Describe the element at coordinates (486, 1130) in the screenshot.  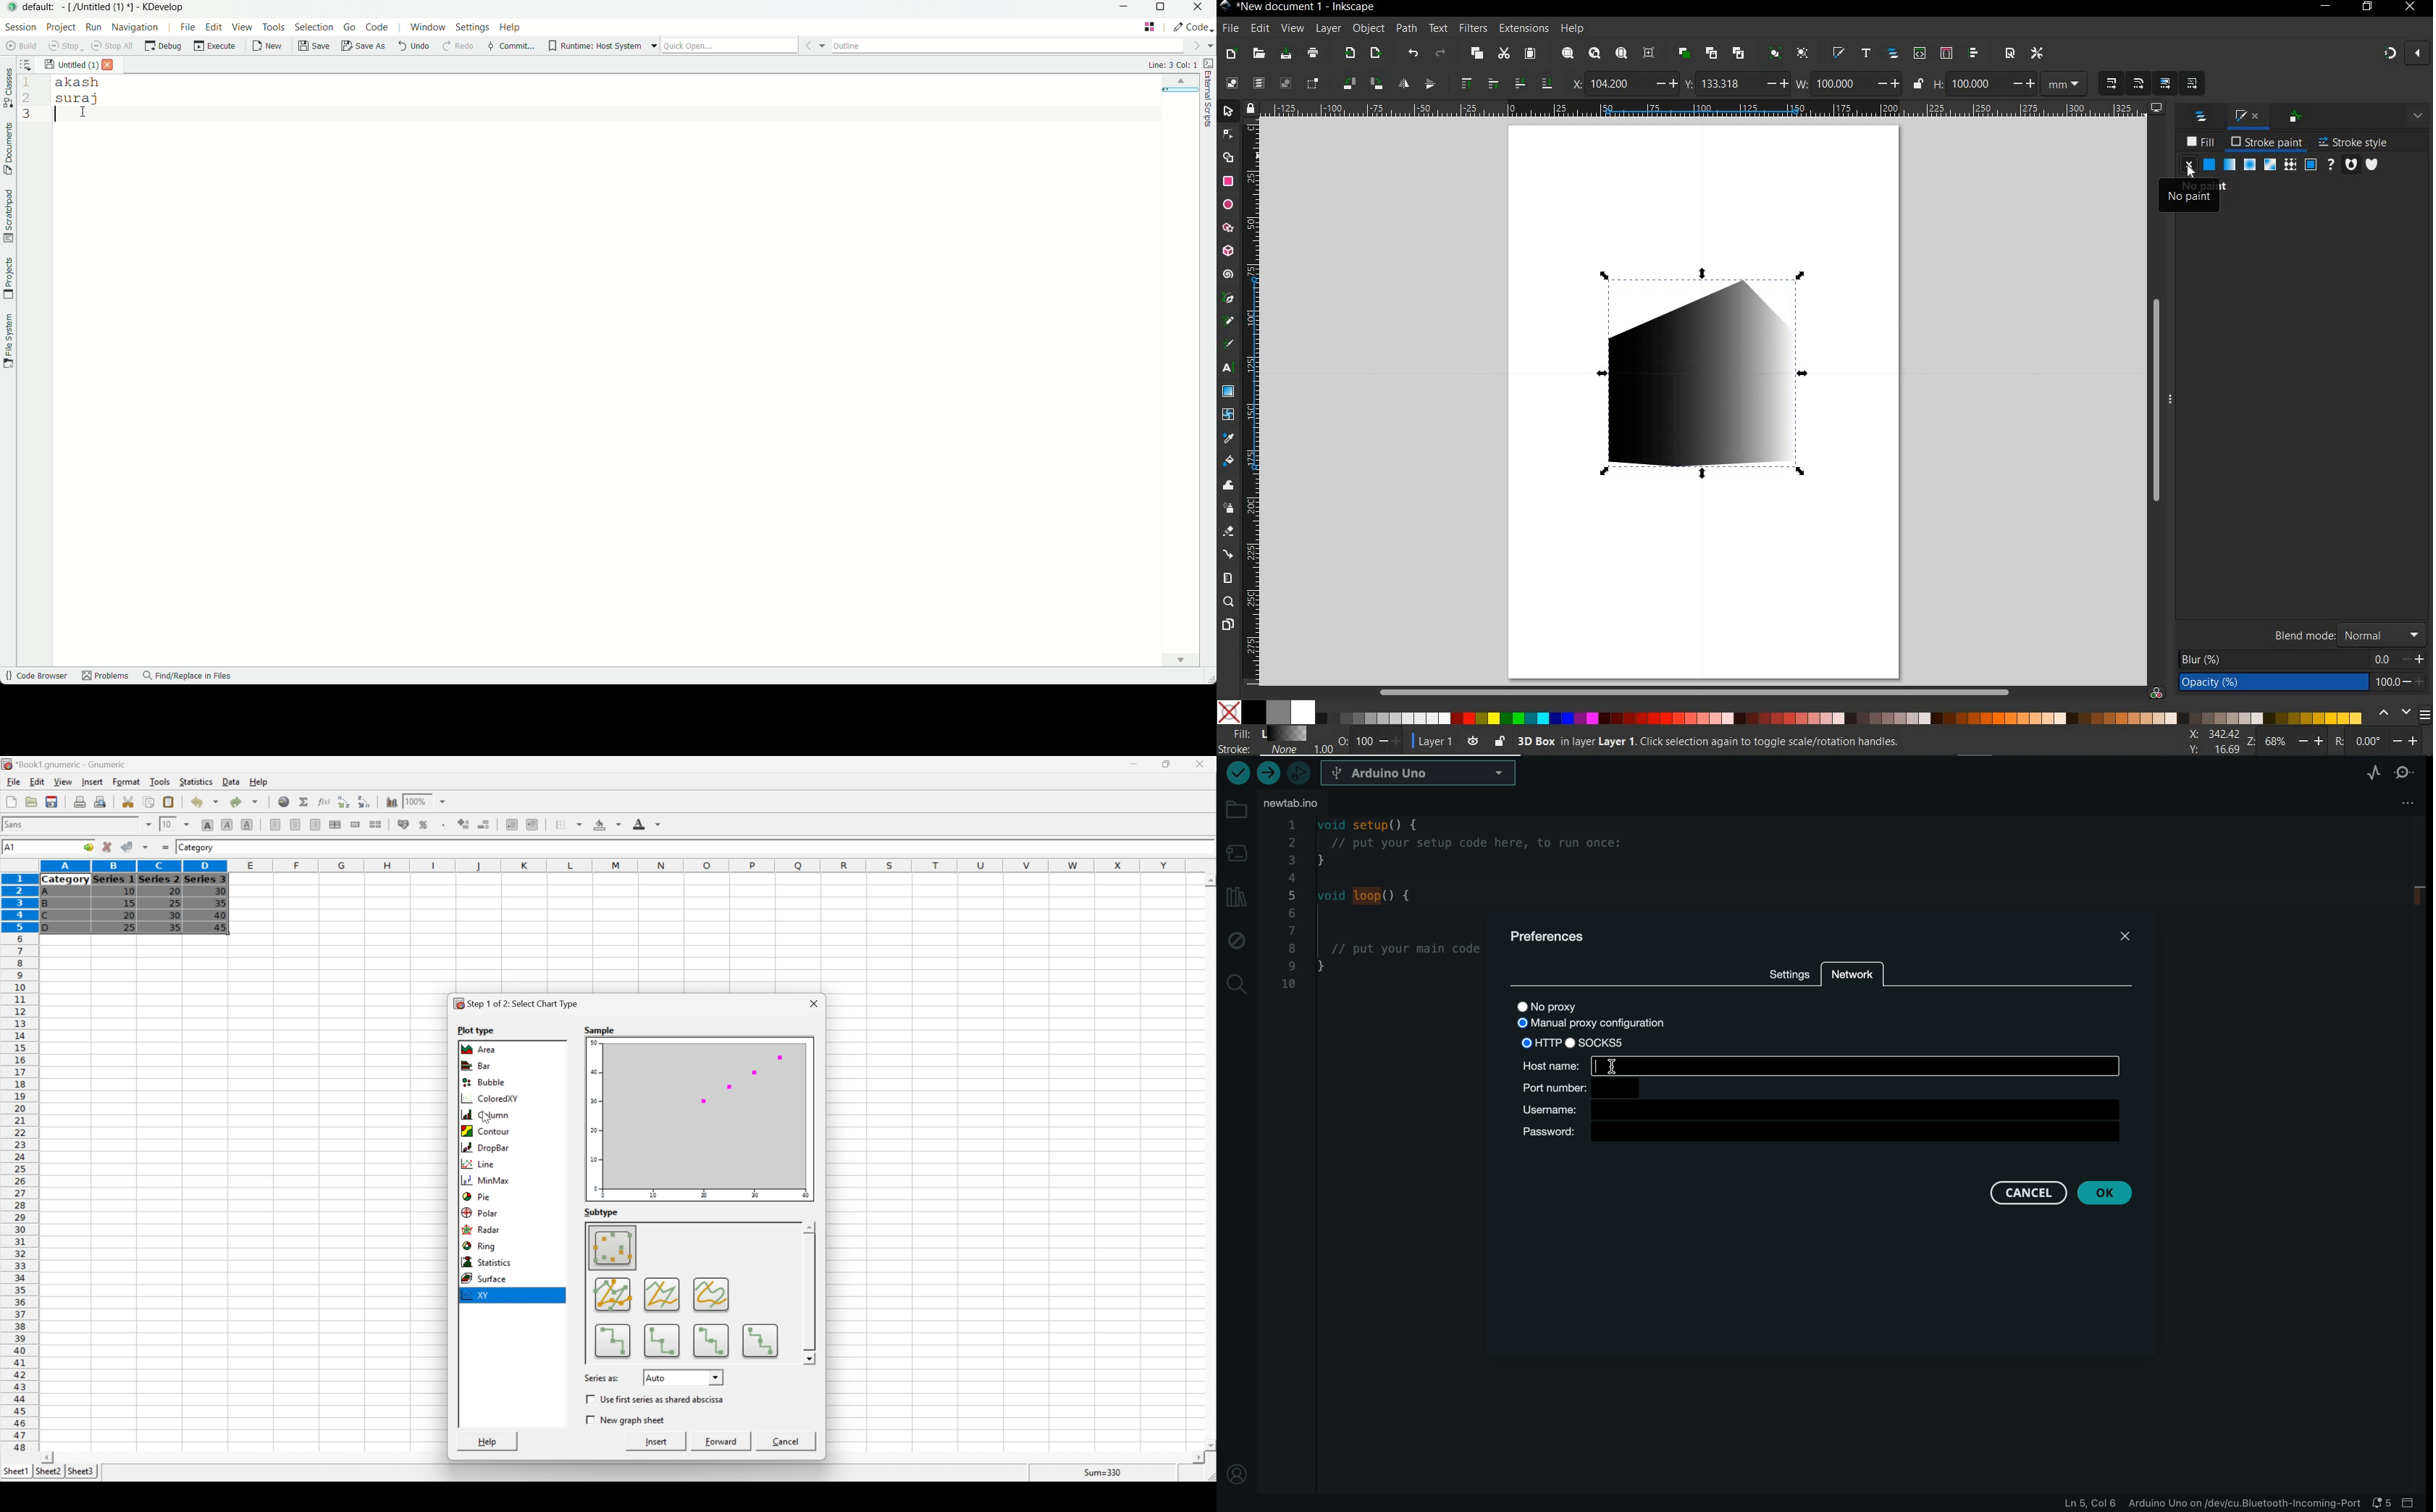
I see `Contour` at that location.